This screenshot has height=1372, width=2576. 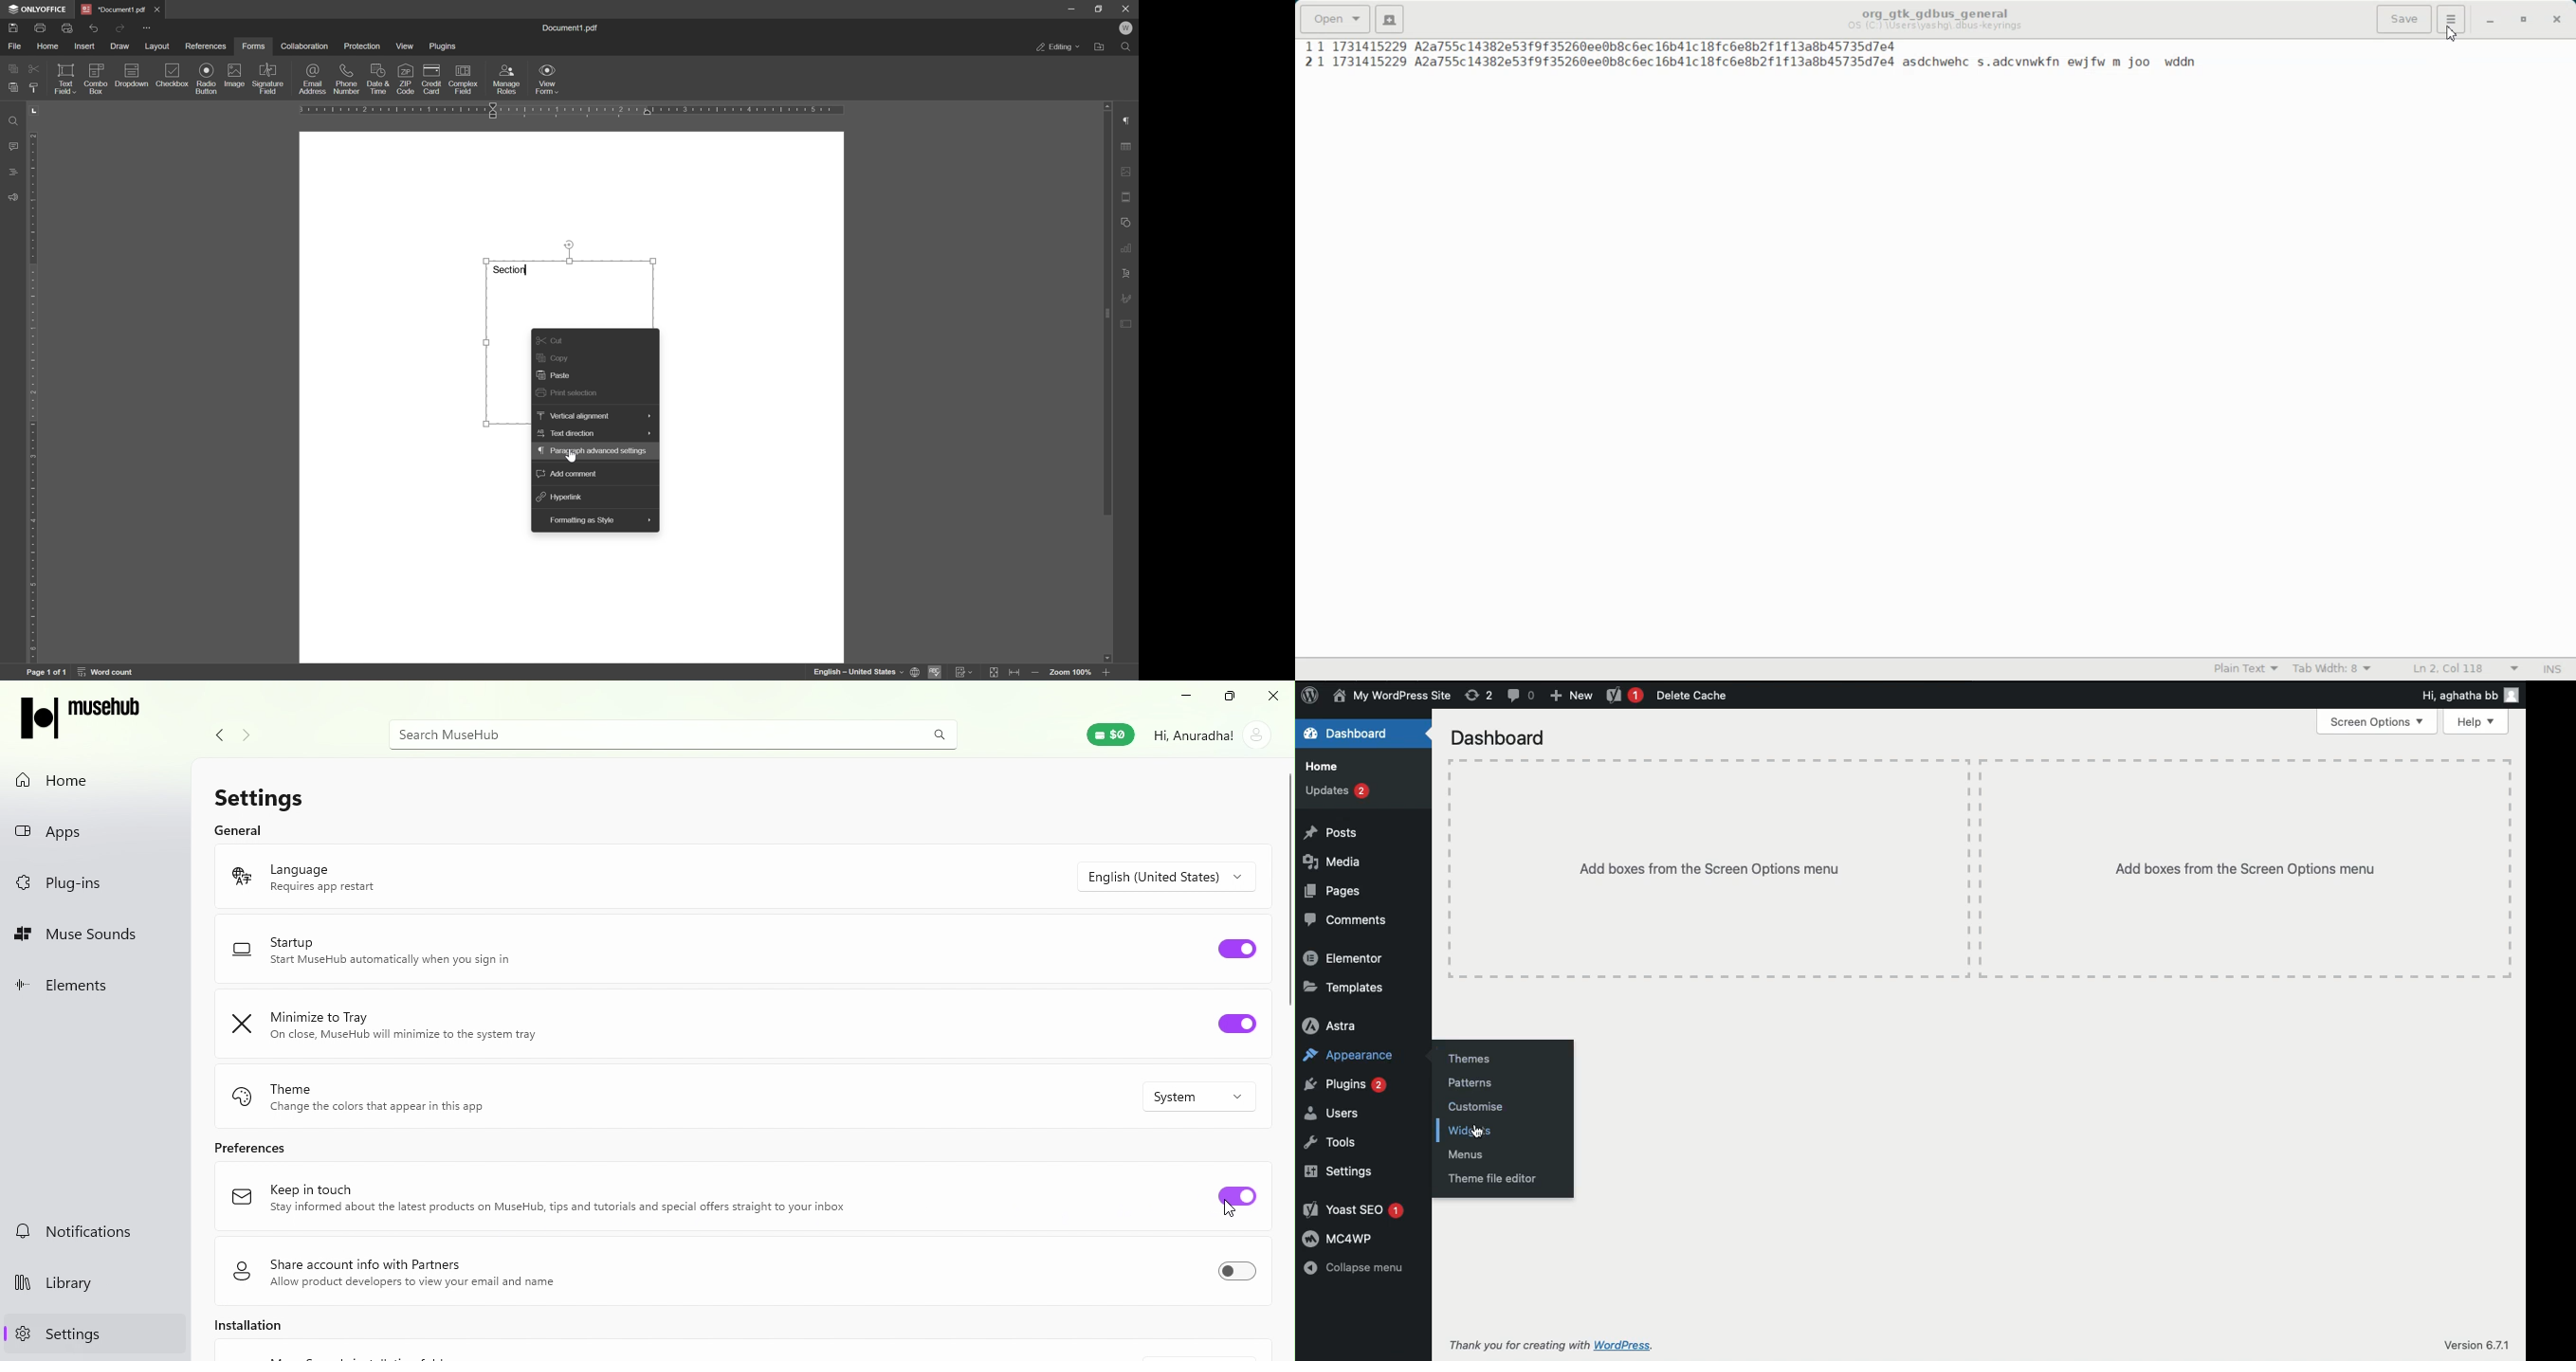 What do you see at coordinates (550, 341) in the screenshot?
I see `cut` at bounding box center [550, 341].